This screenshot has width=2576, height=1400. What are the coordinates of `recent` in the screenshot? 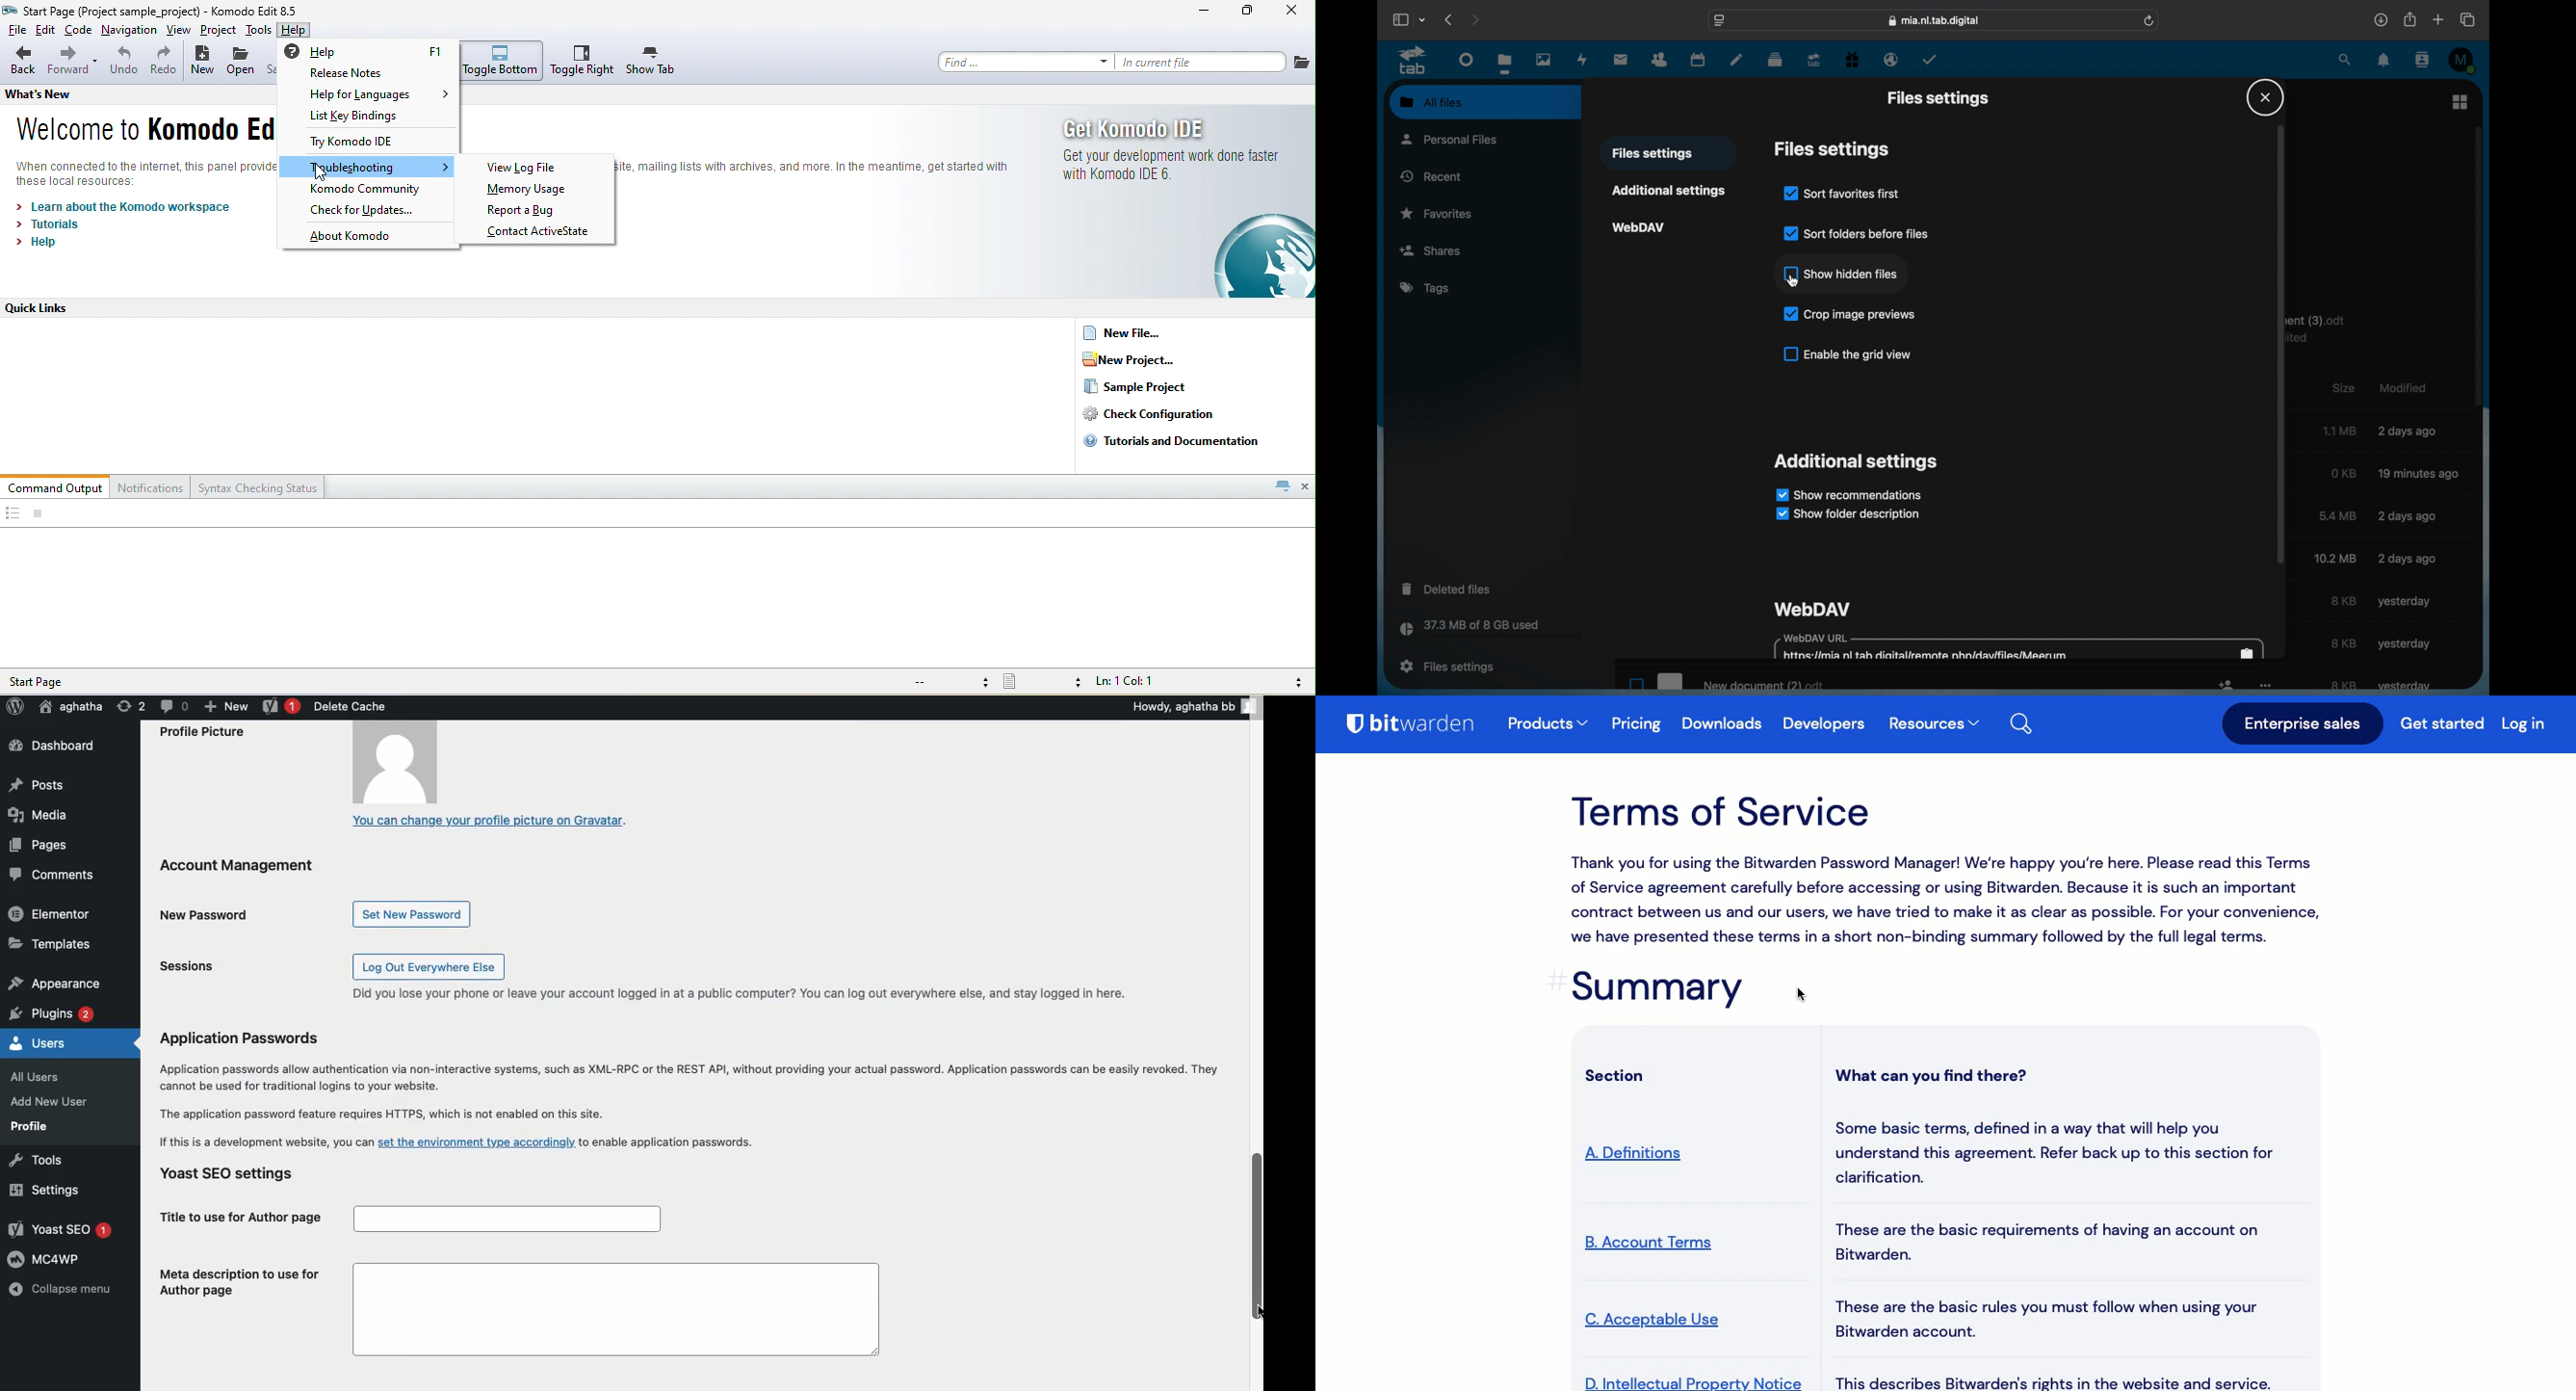 It's located at (1431, 176).